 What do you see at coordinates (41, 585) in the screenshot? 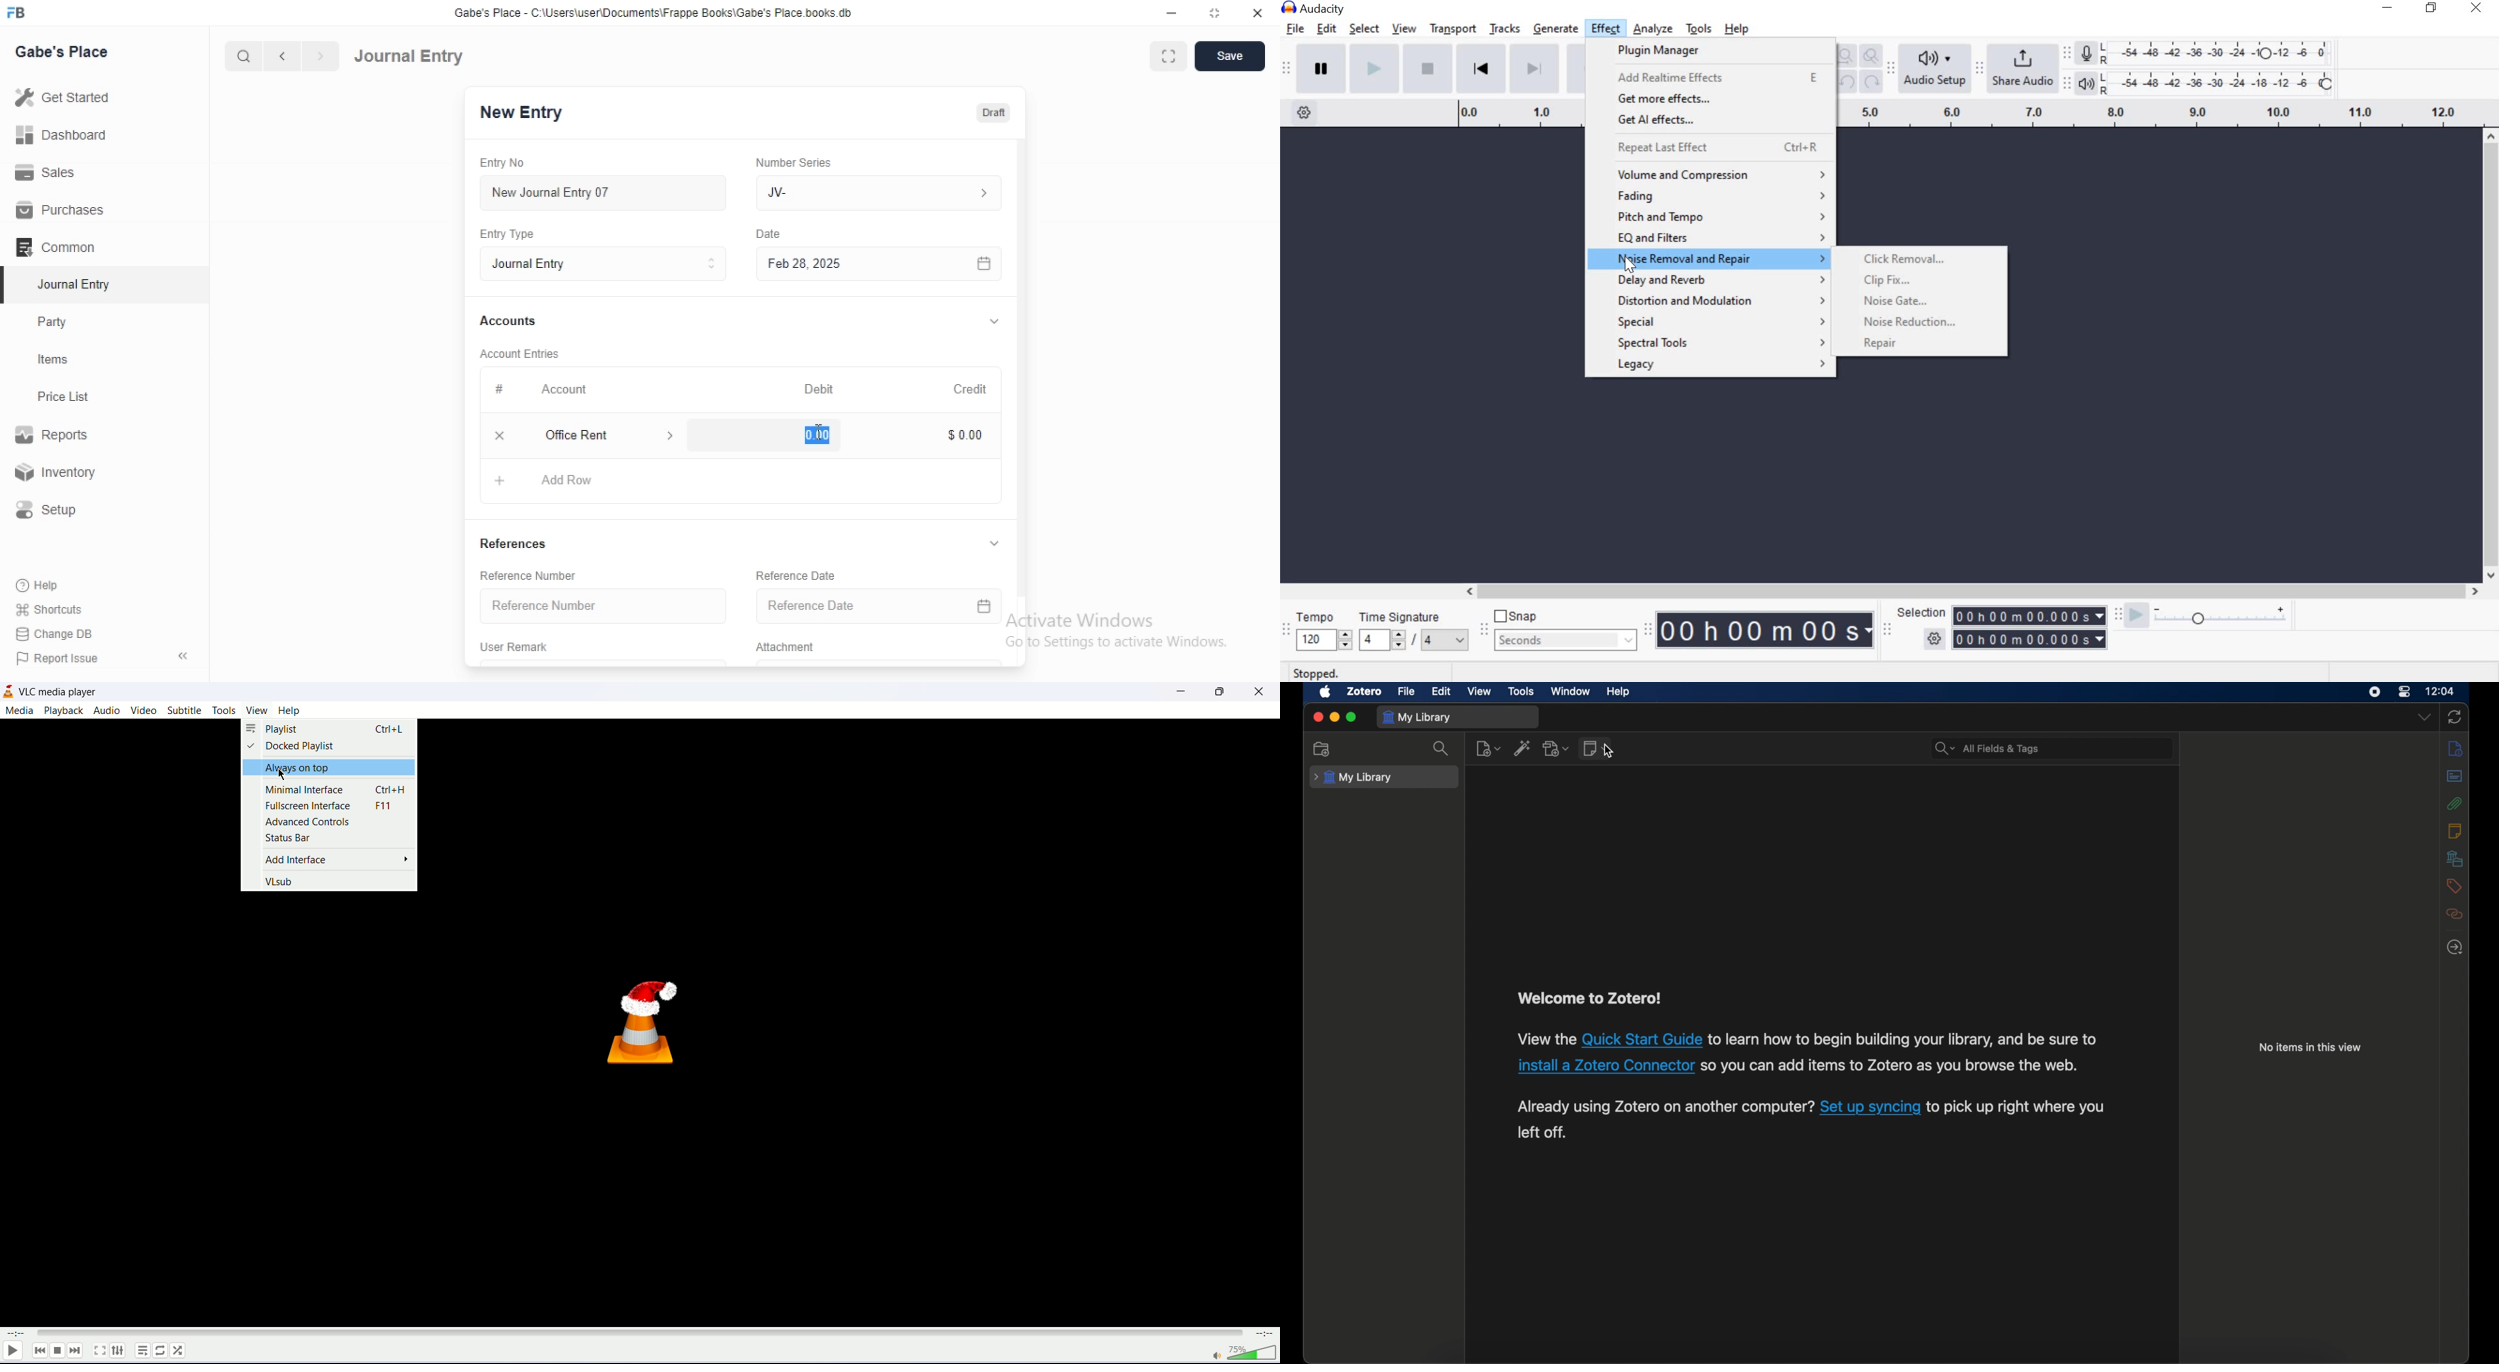
I see `Help` at bounding box center [41, 585].